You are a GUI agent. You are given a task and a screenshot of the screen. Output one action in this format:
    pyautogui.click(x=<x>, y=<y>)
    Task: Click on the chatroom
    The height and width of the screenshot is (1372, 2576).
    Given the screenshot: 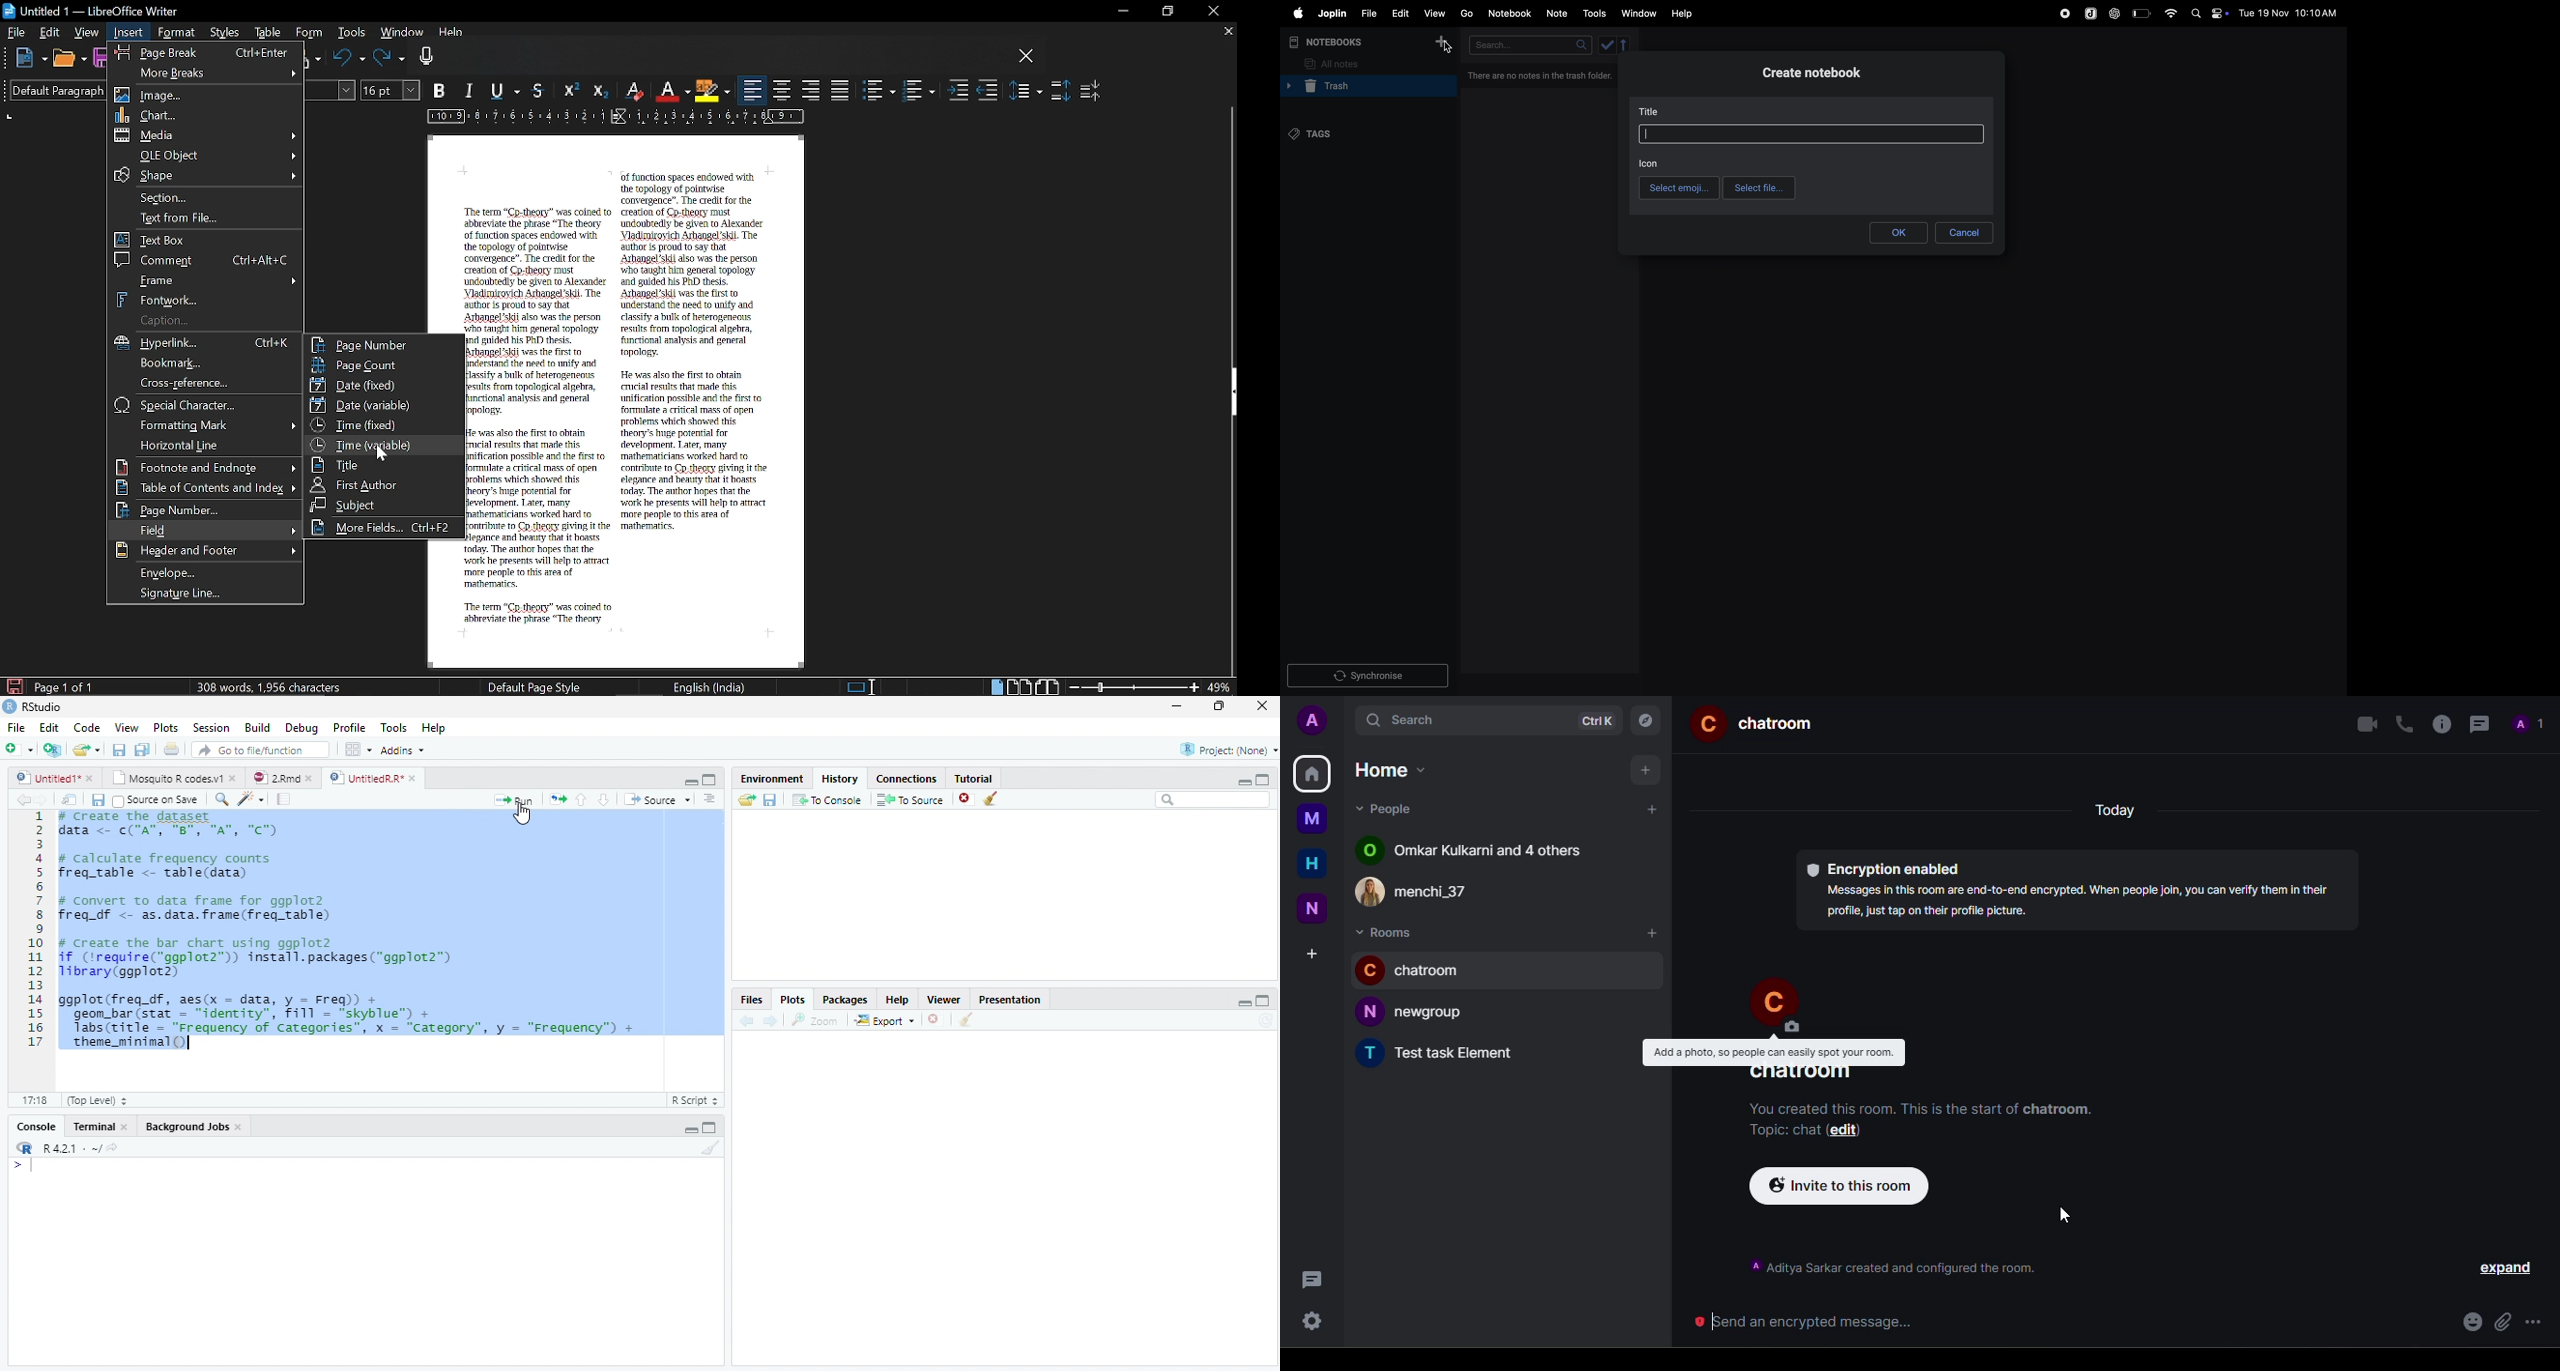 What is the action you would take?
    pyautogui.click(x=1762, y=721)
    